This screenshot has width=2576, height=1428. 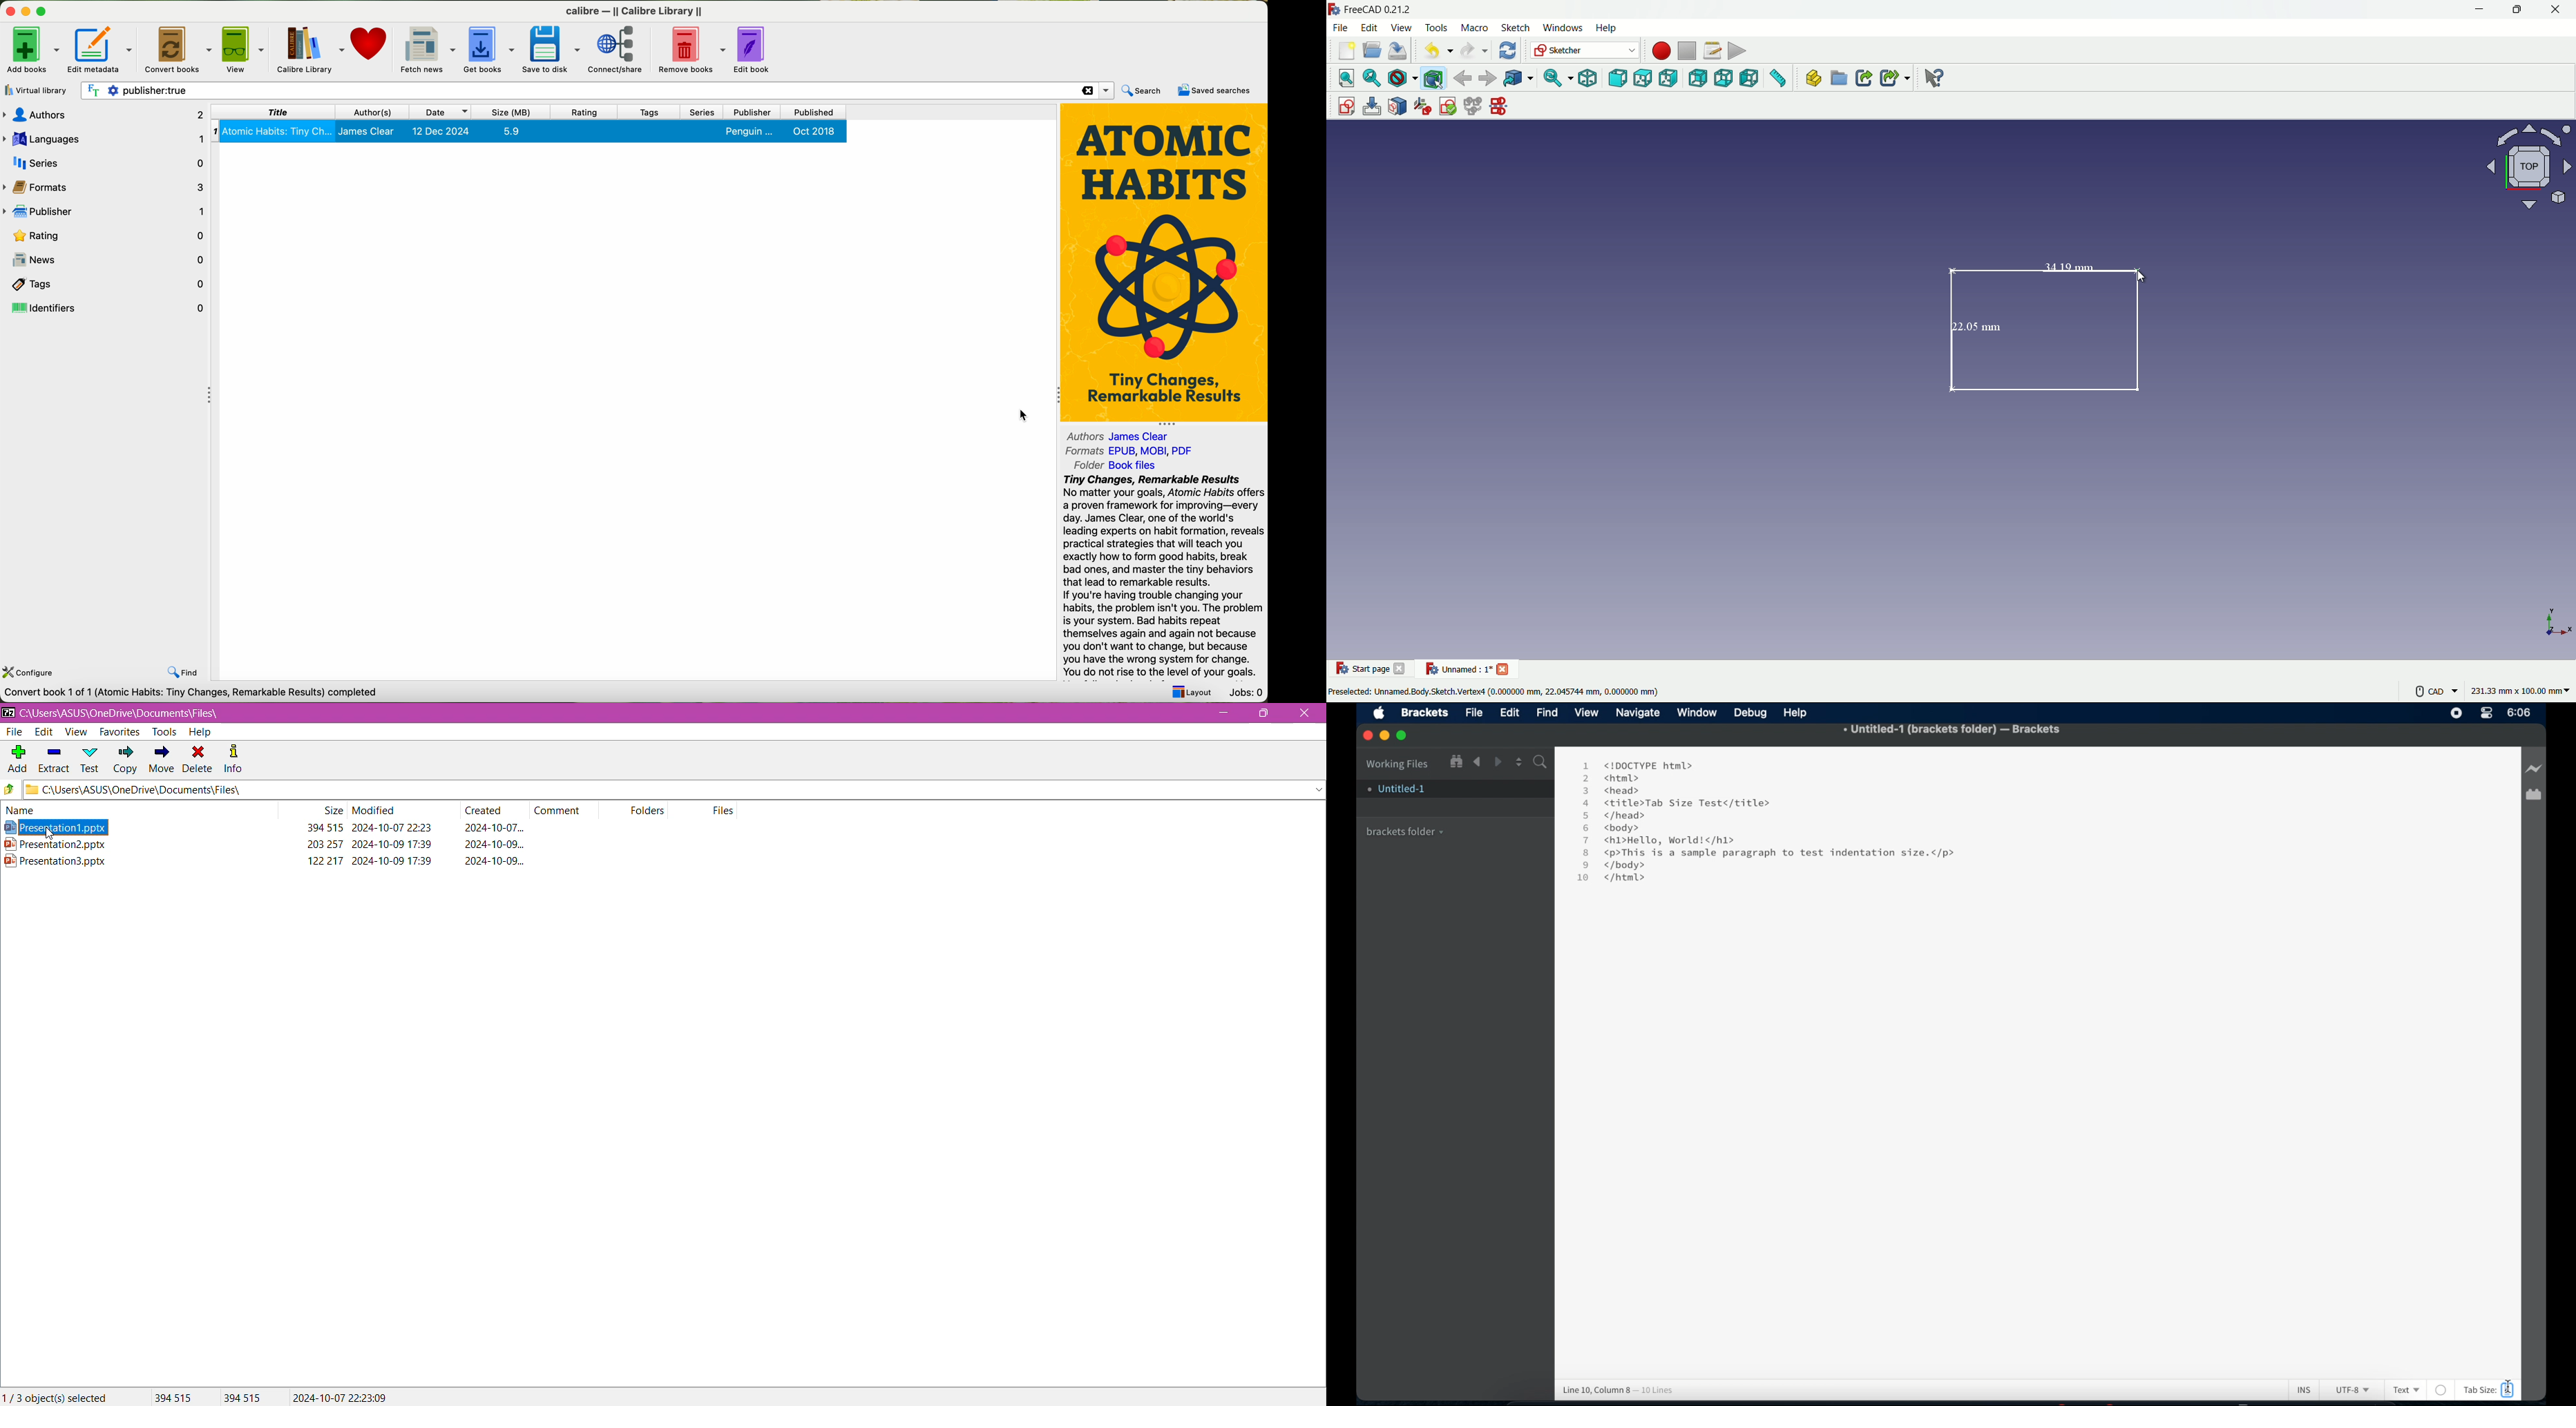 I want to click on edit book, so click(x=752, y=50).